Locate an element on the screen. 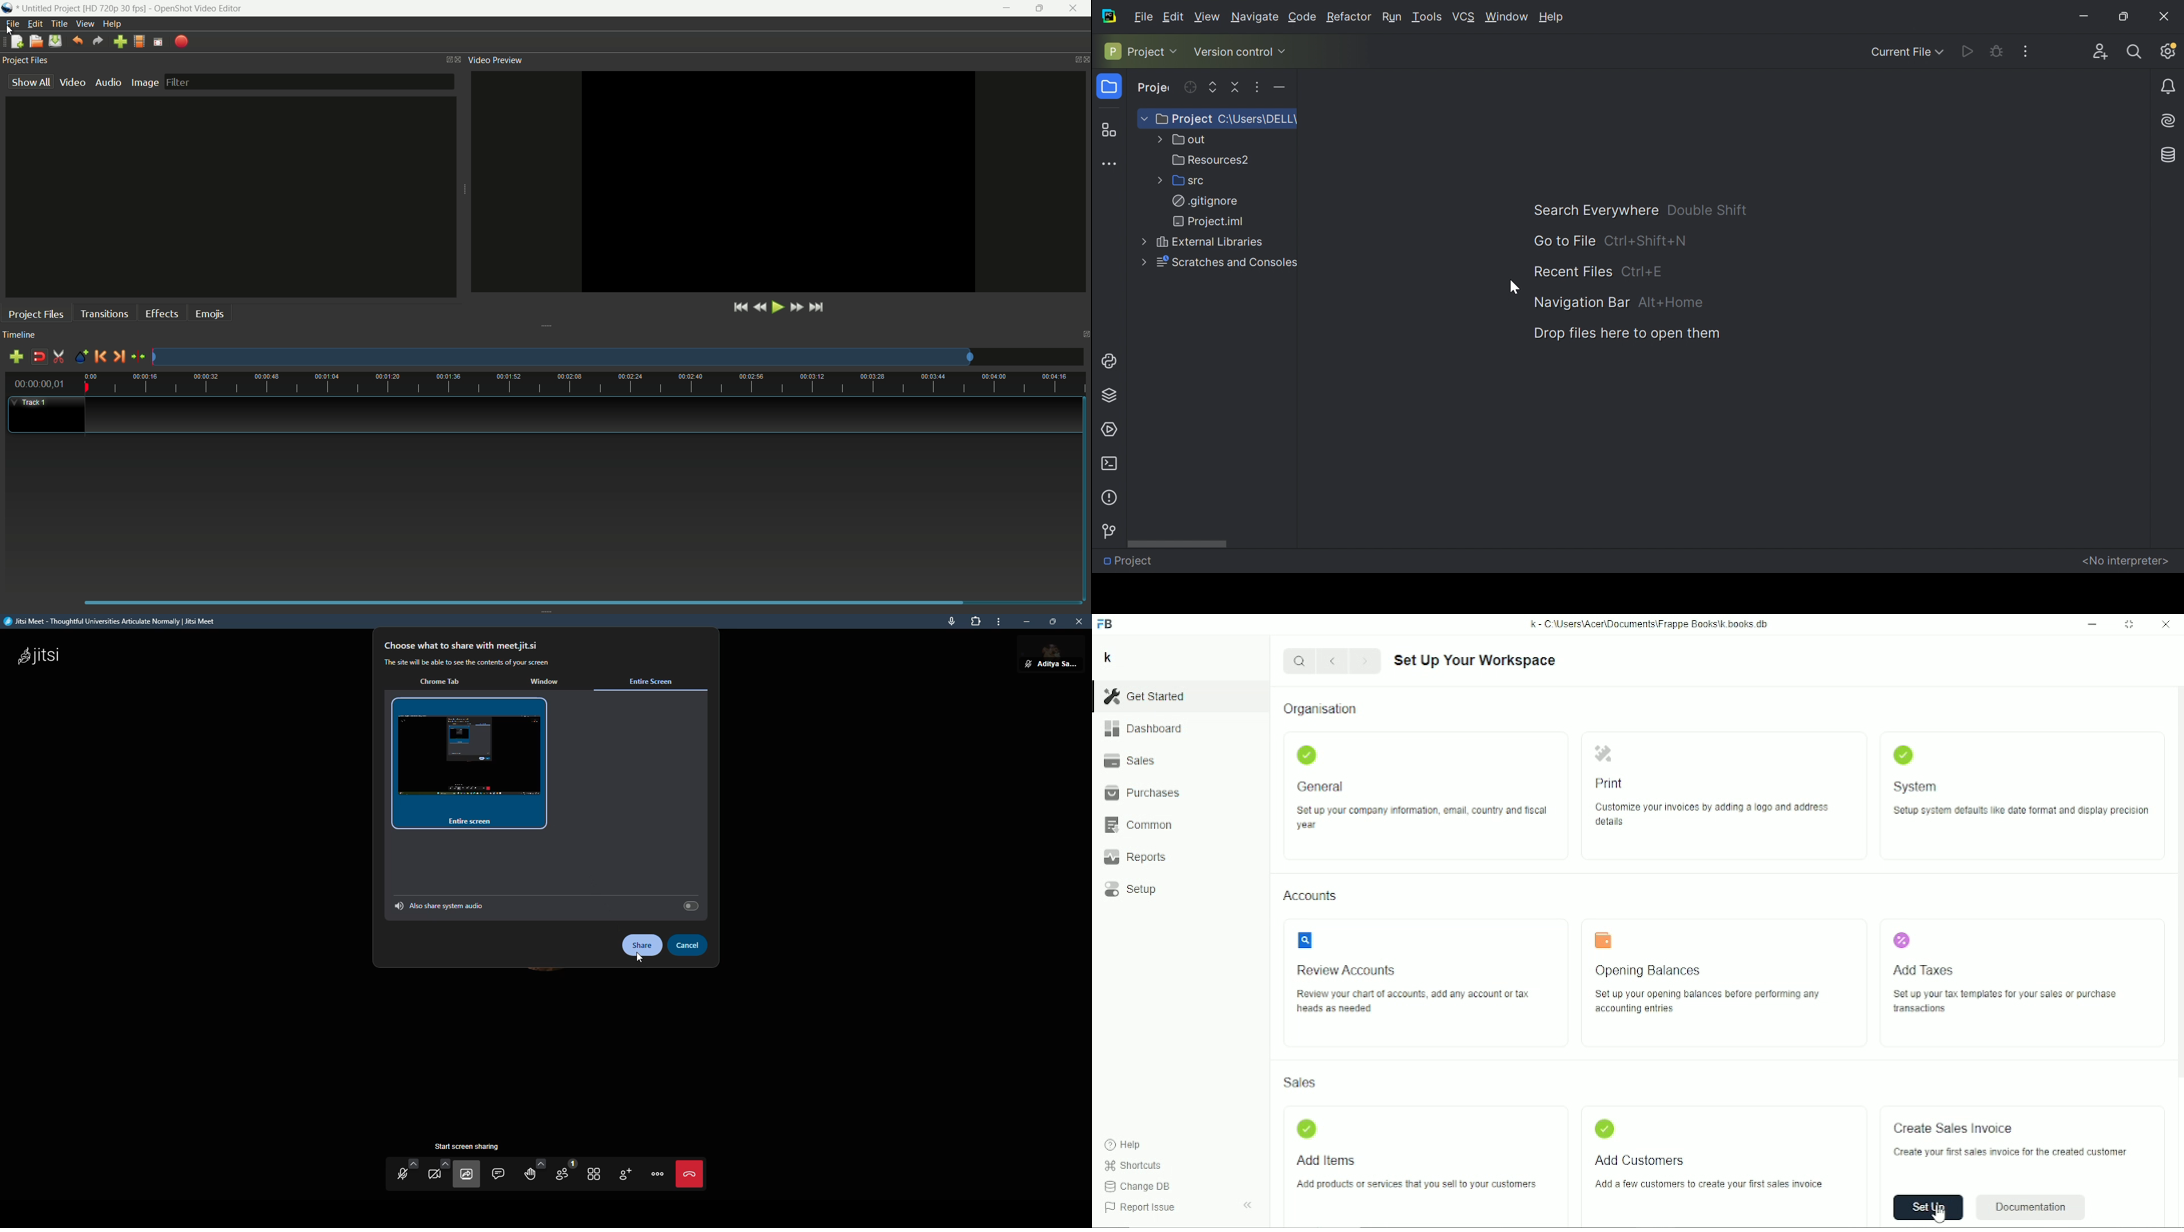 This screenshot has width=2184, height=1232. Reports is located at coordinates (1136, 857).